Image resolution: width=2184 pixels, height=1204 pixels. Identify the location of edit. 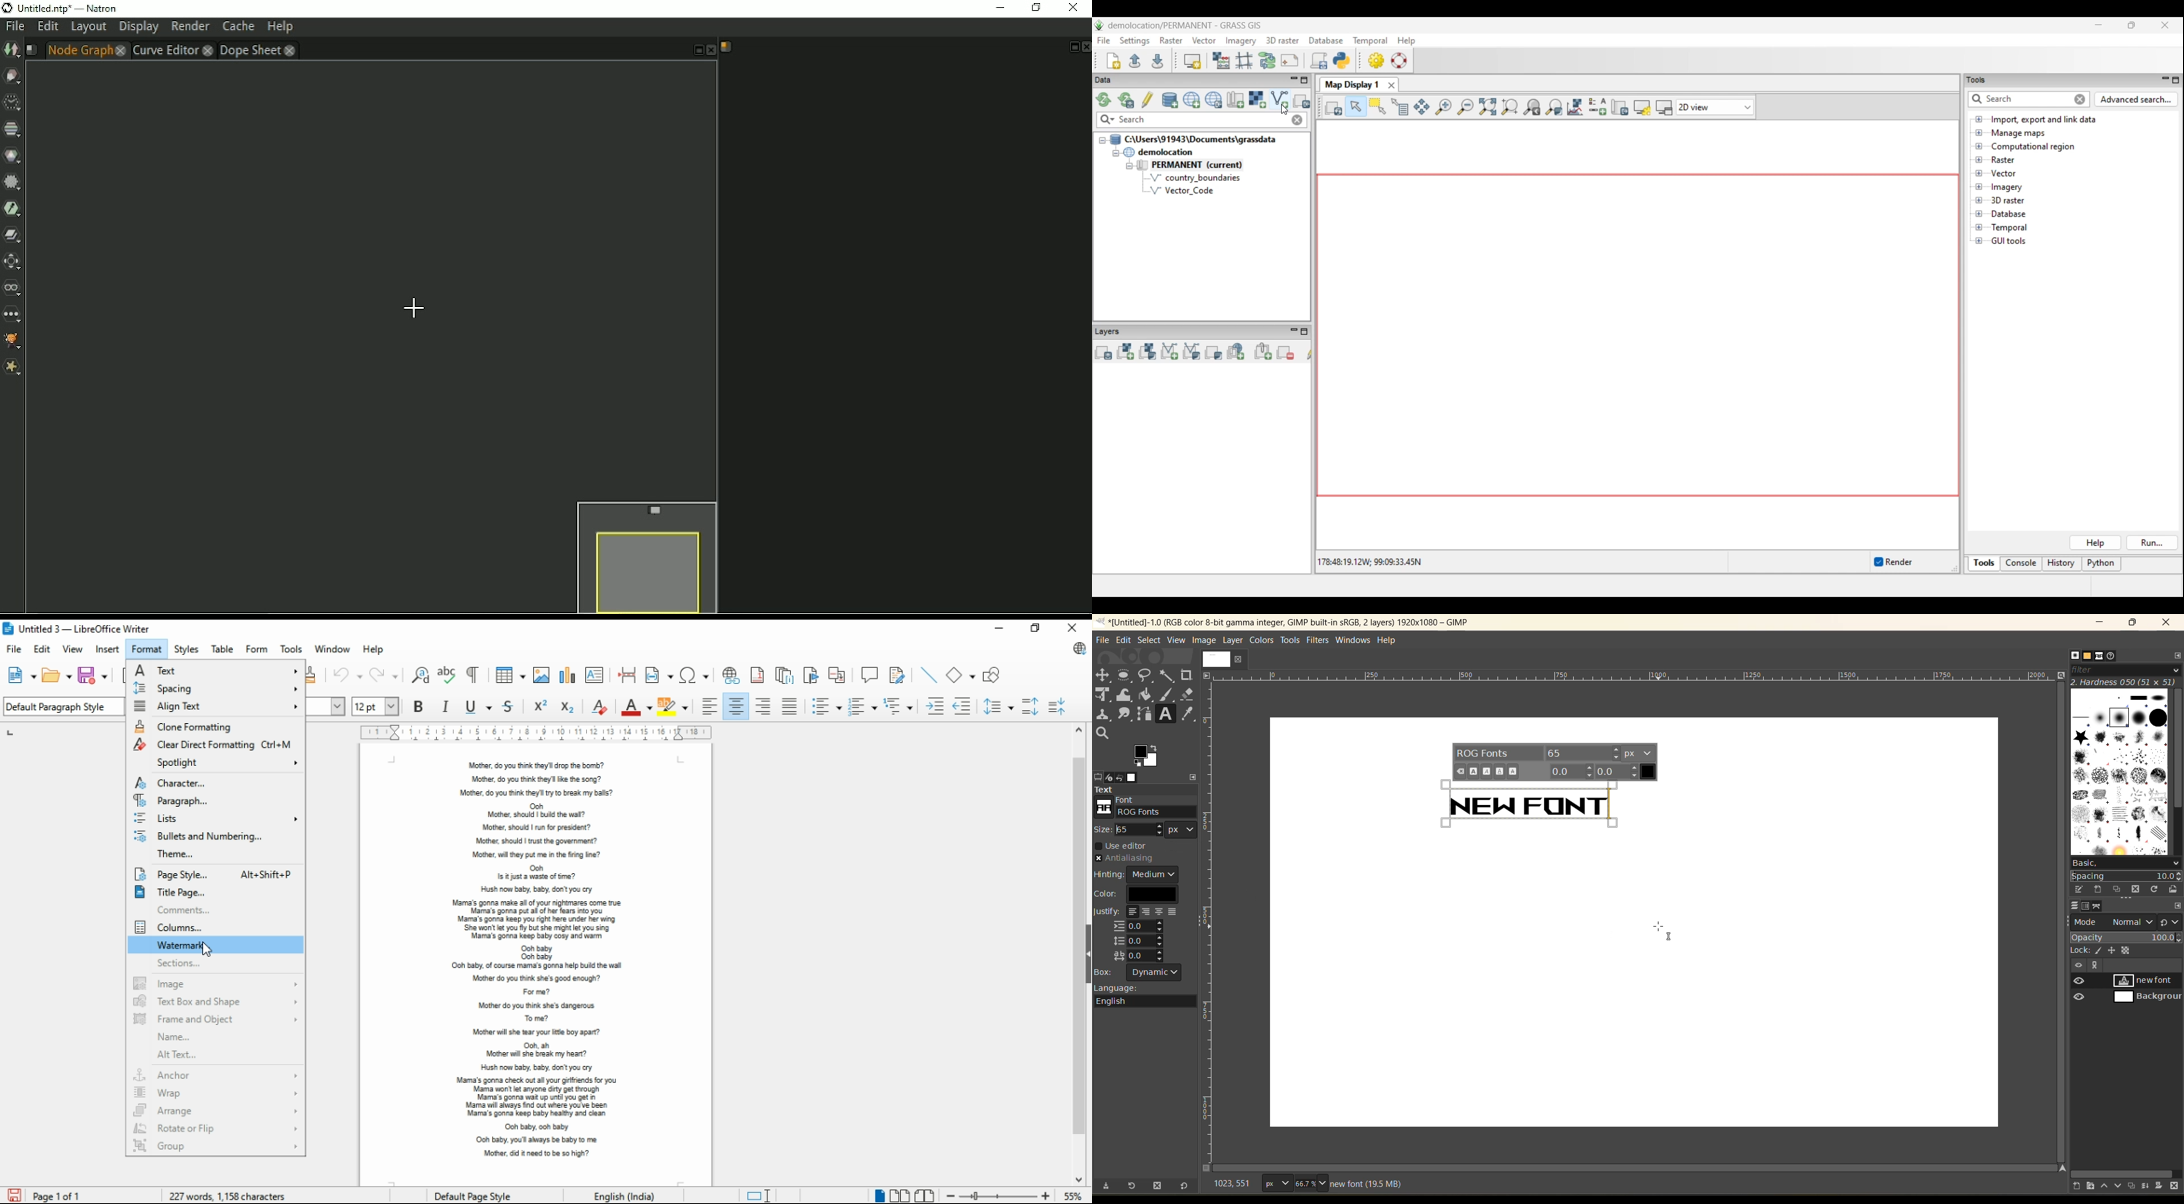
(1124, 641).